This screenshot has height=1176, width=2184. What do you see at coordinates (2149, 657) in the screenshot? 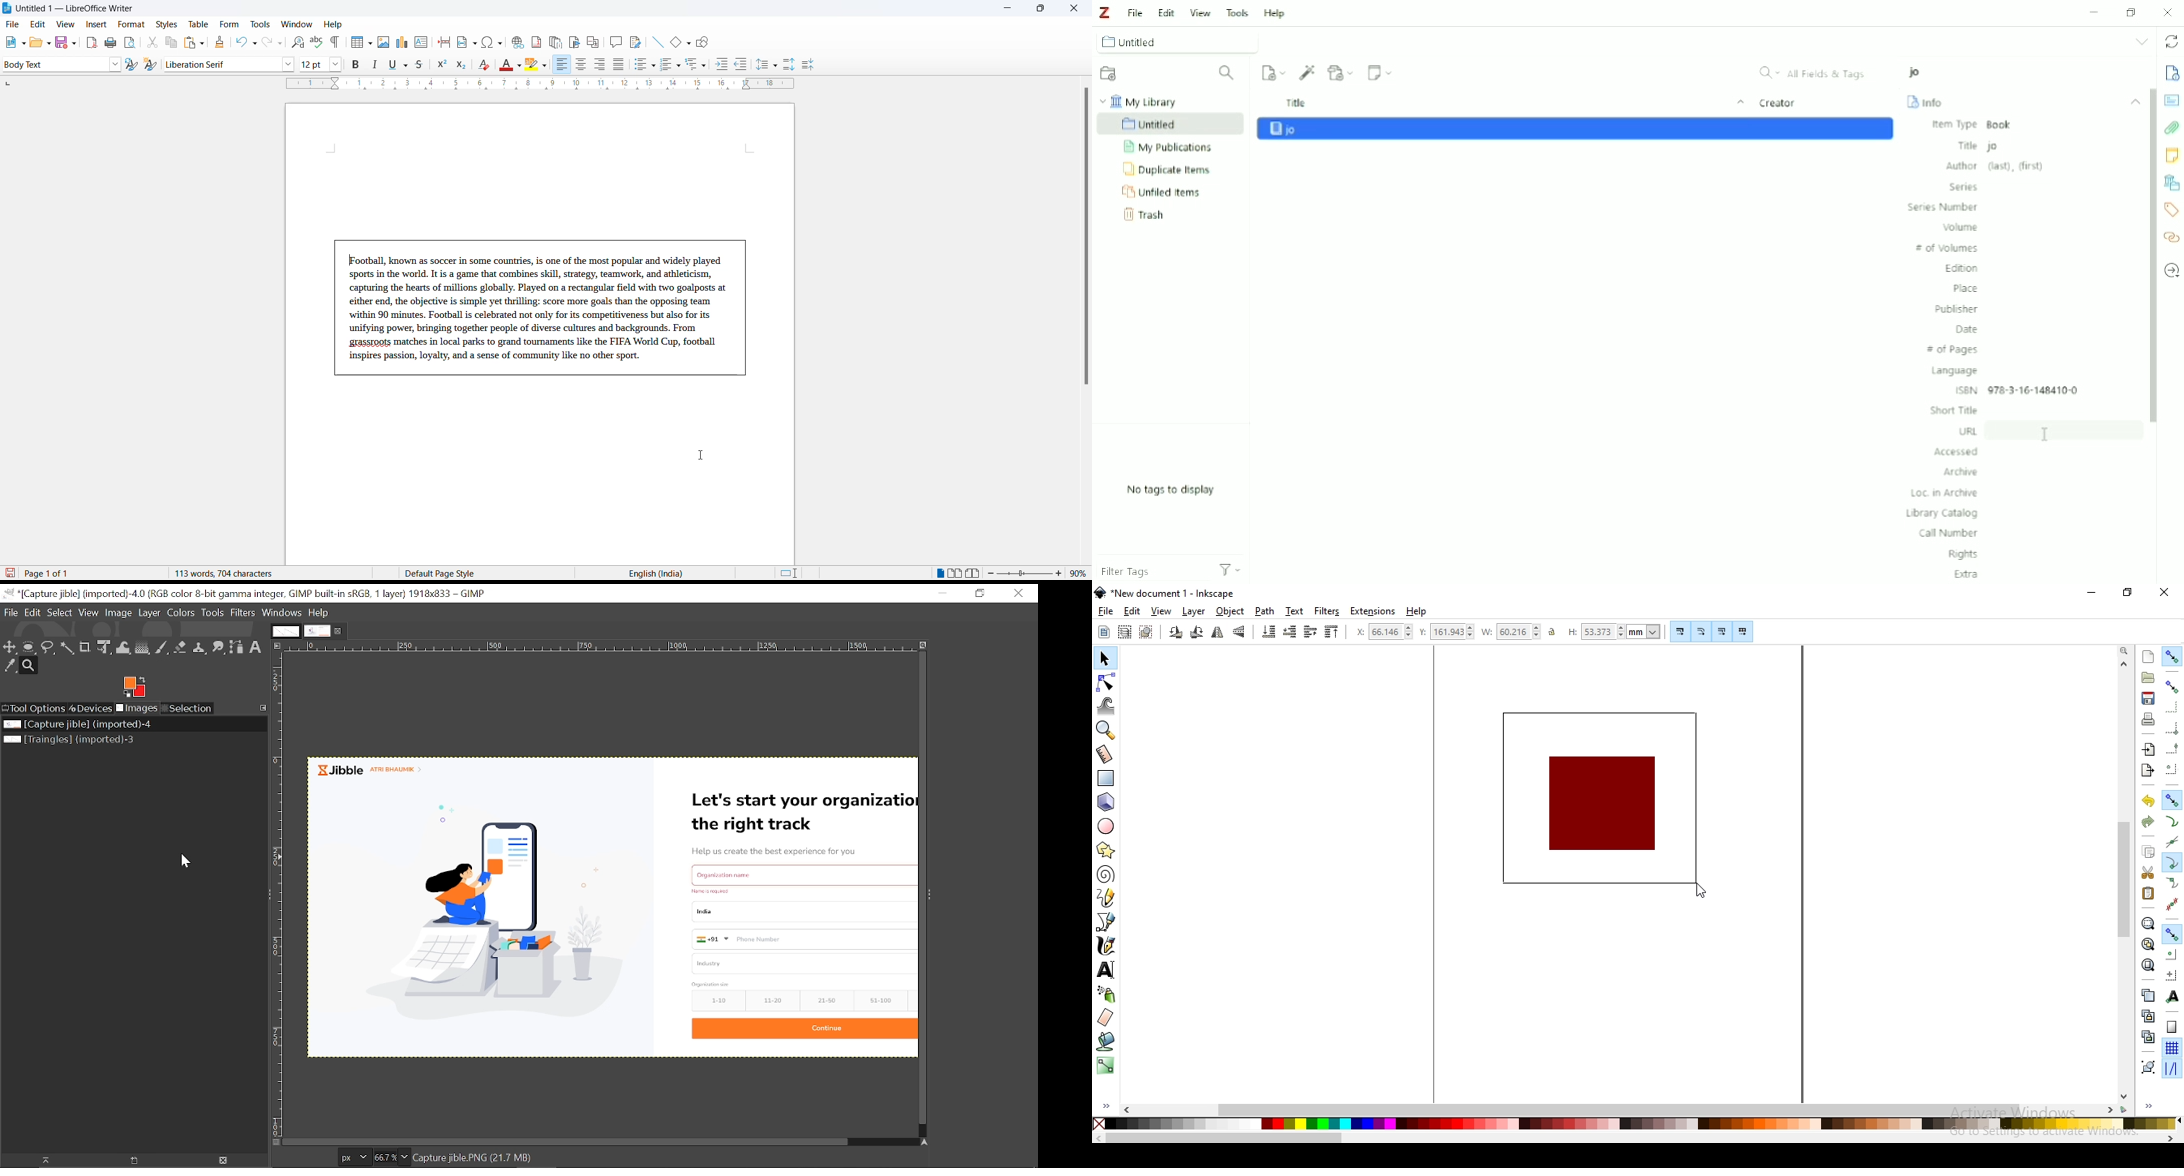
I see `create a new document` at bounding box center [2149, 657].